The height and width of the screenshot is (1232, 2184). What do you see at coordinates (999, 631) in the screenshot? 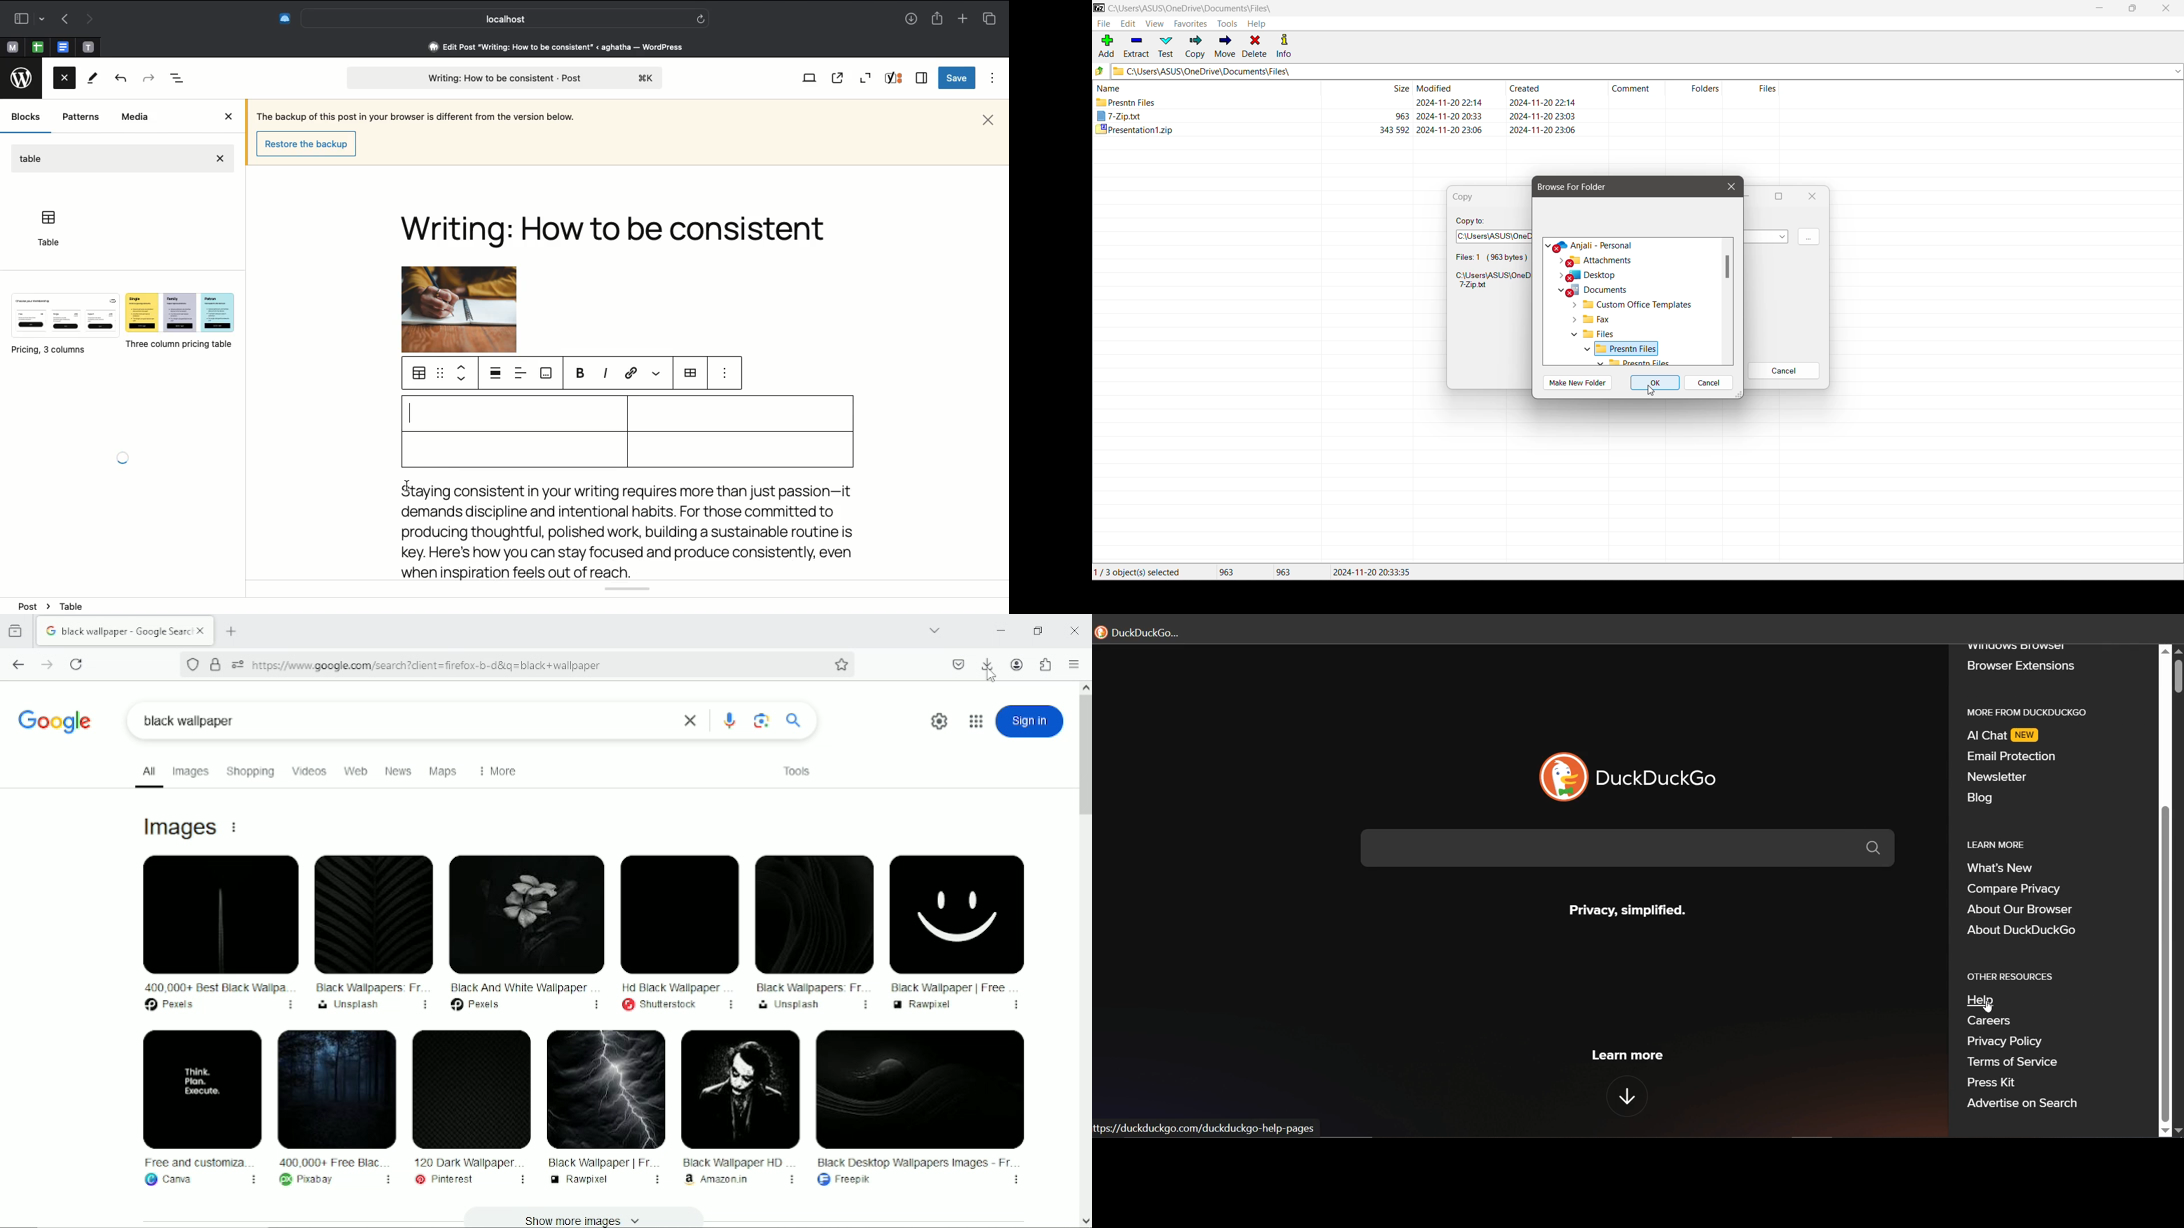
I see `Minimize` at bounding box center [999, 631].